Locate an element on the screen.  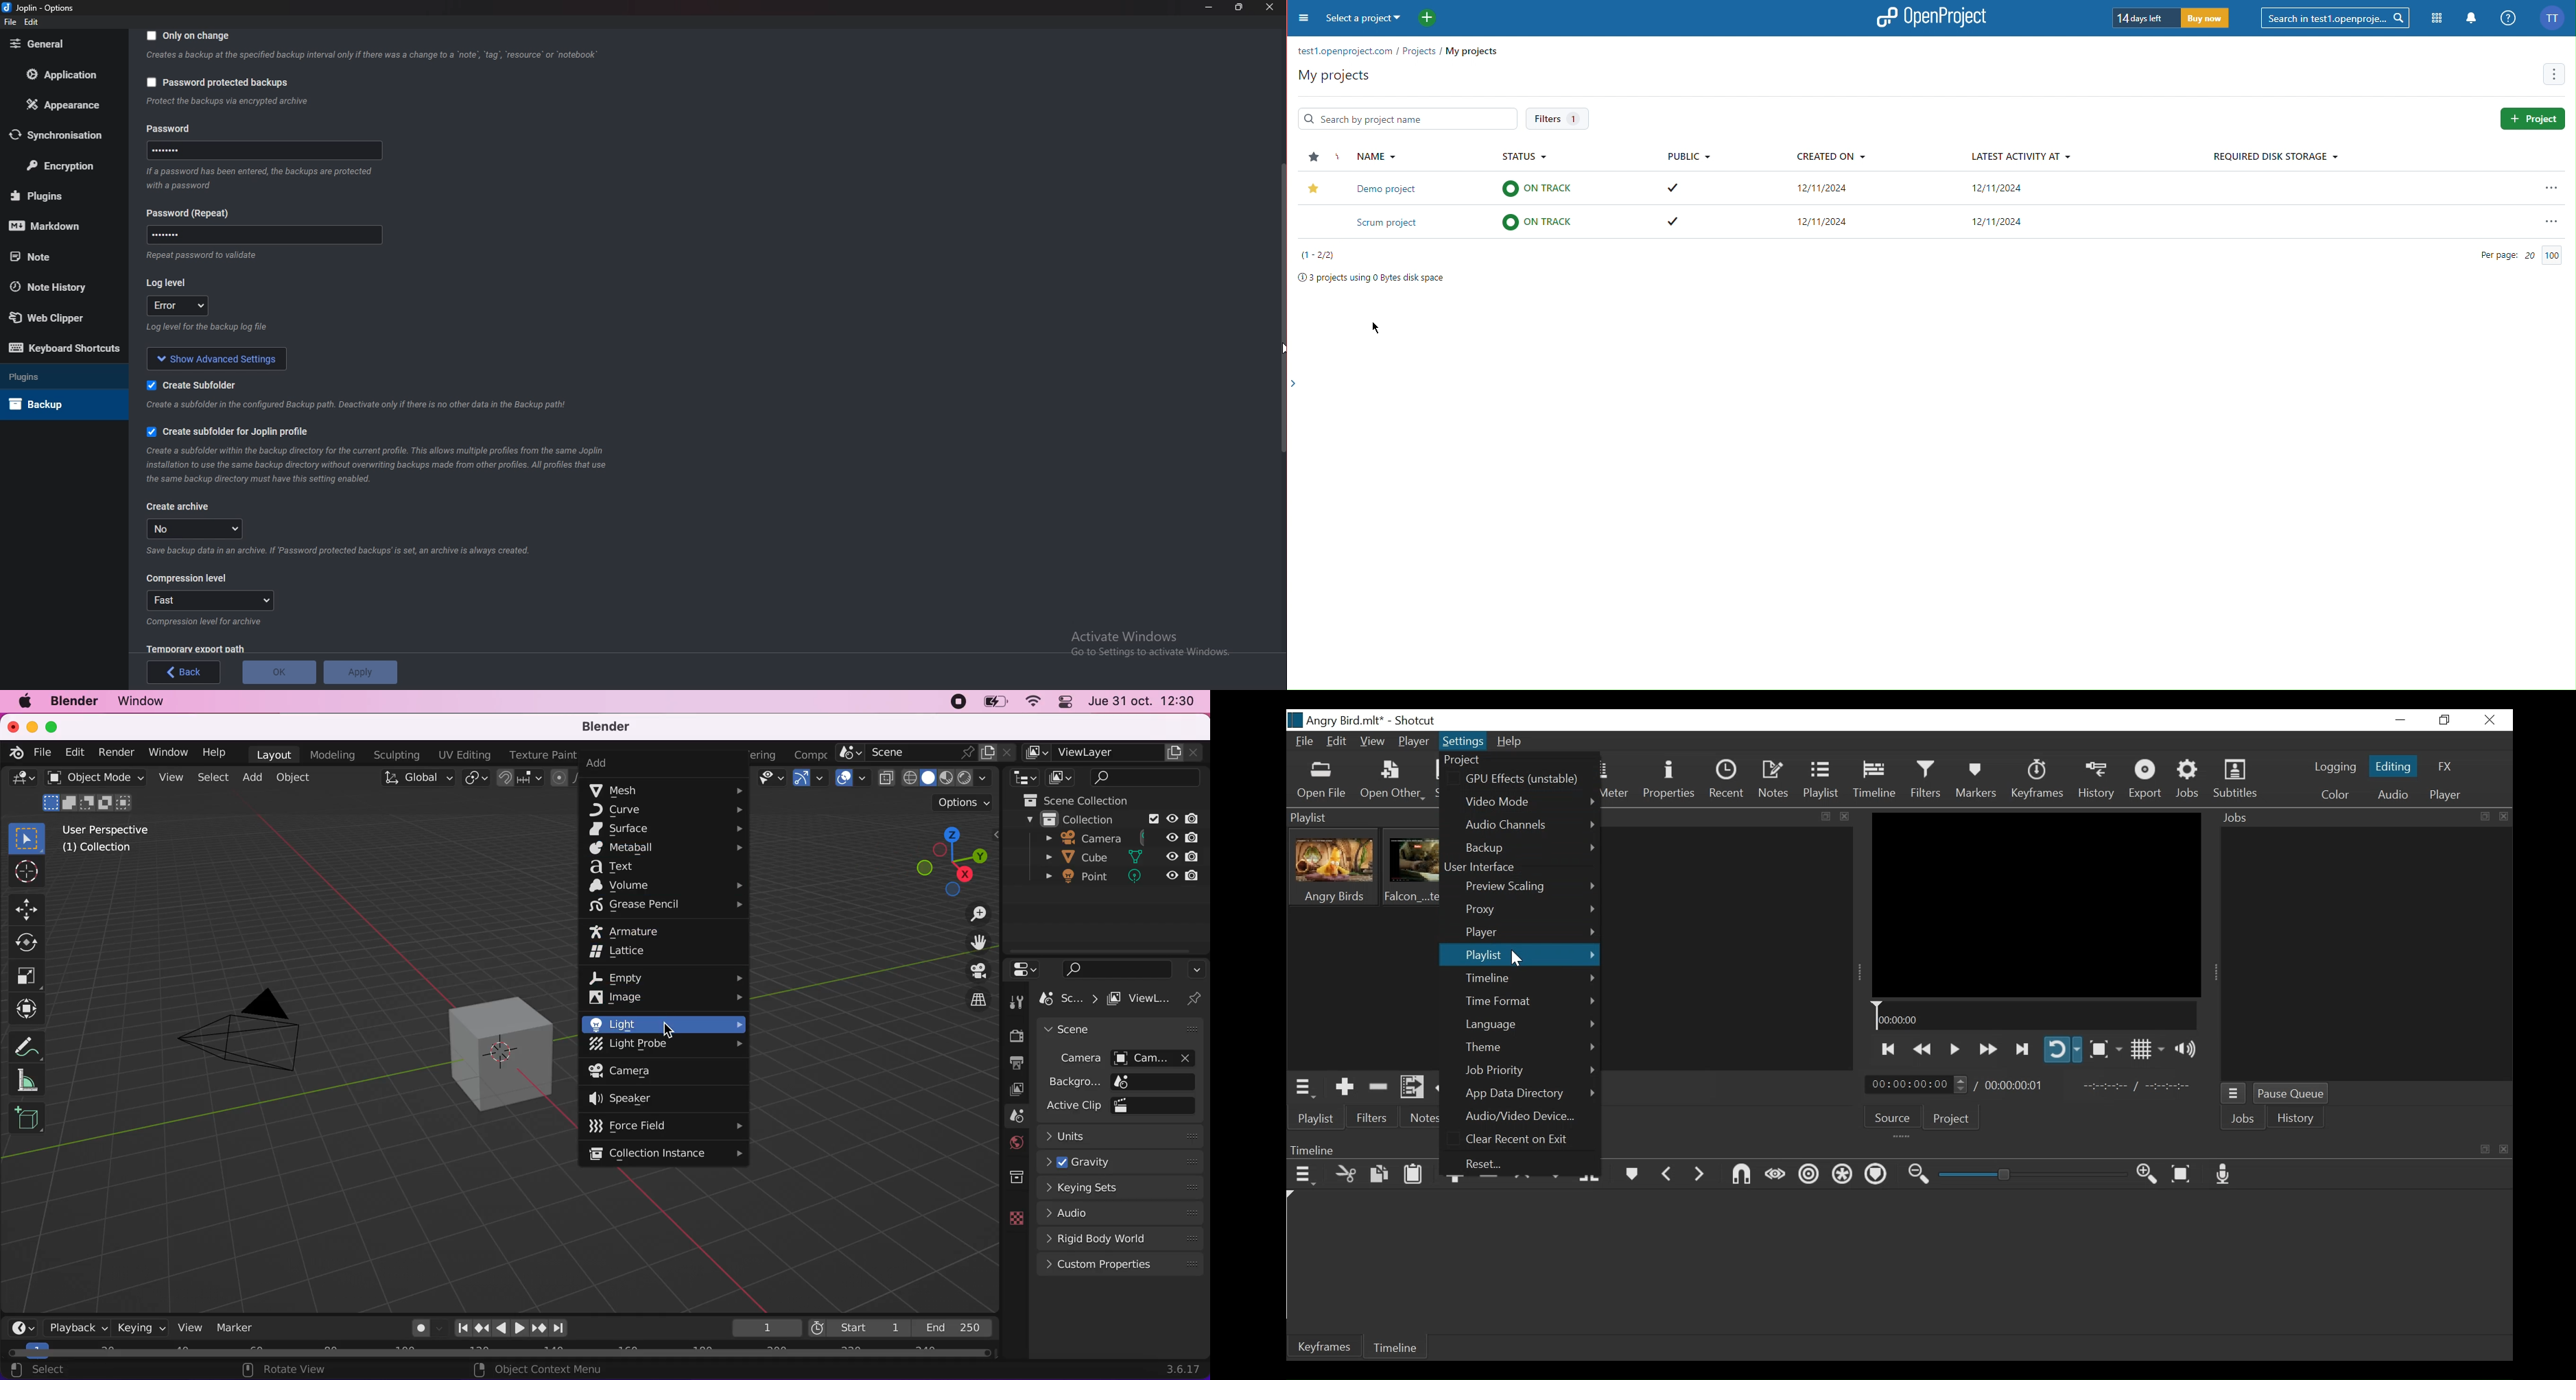
Toggle play or pause (space) is located at coordinates (1954, 1048).